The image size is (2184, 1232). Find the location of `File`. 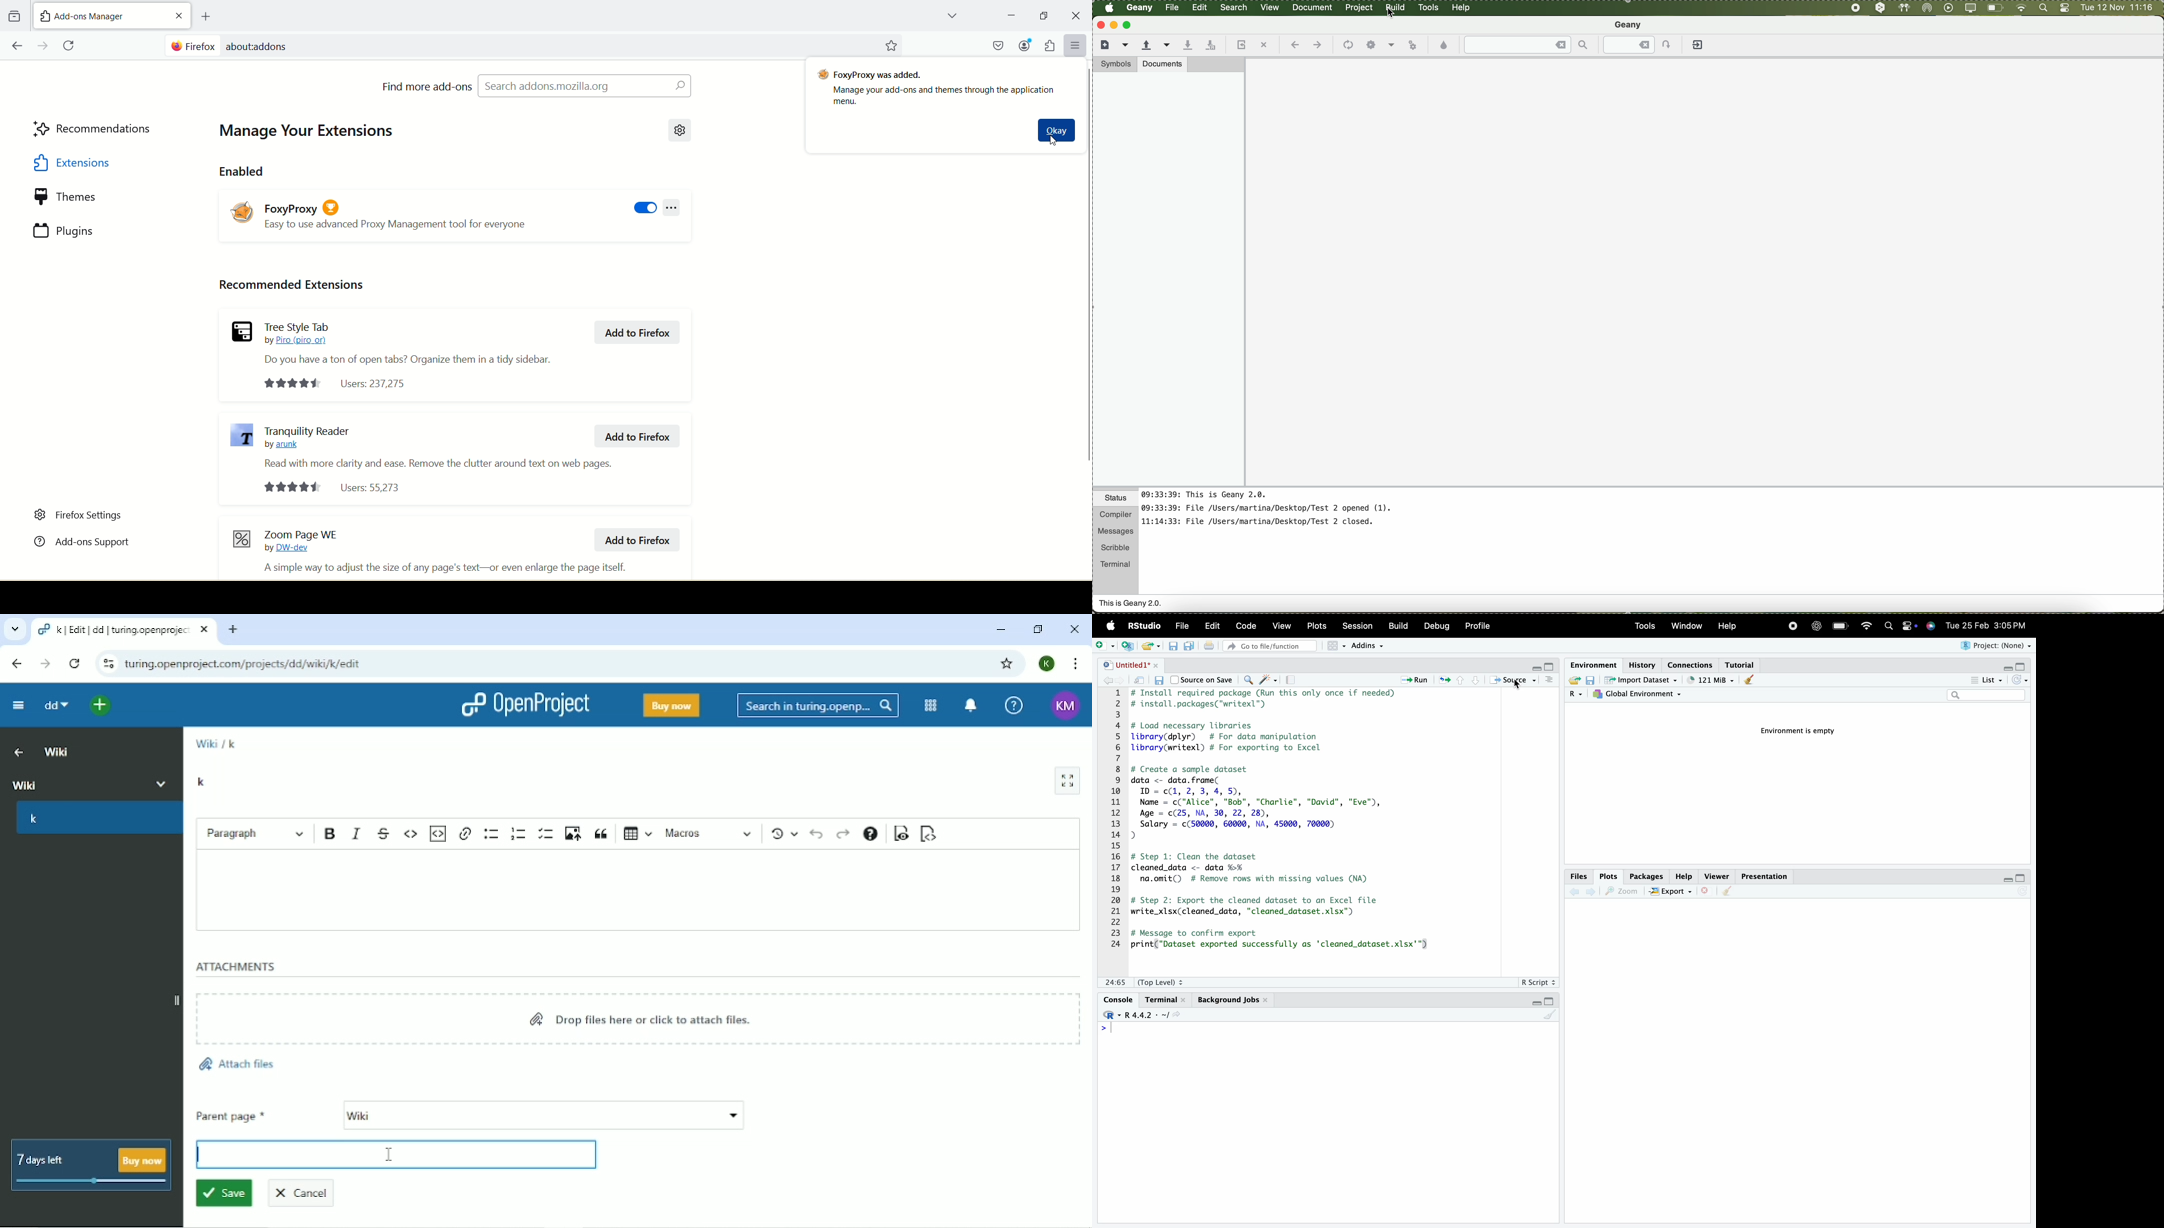

File is located at coordinates (1184, 627).